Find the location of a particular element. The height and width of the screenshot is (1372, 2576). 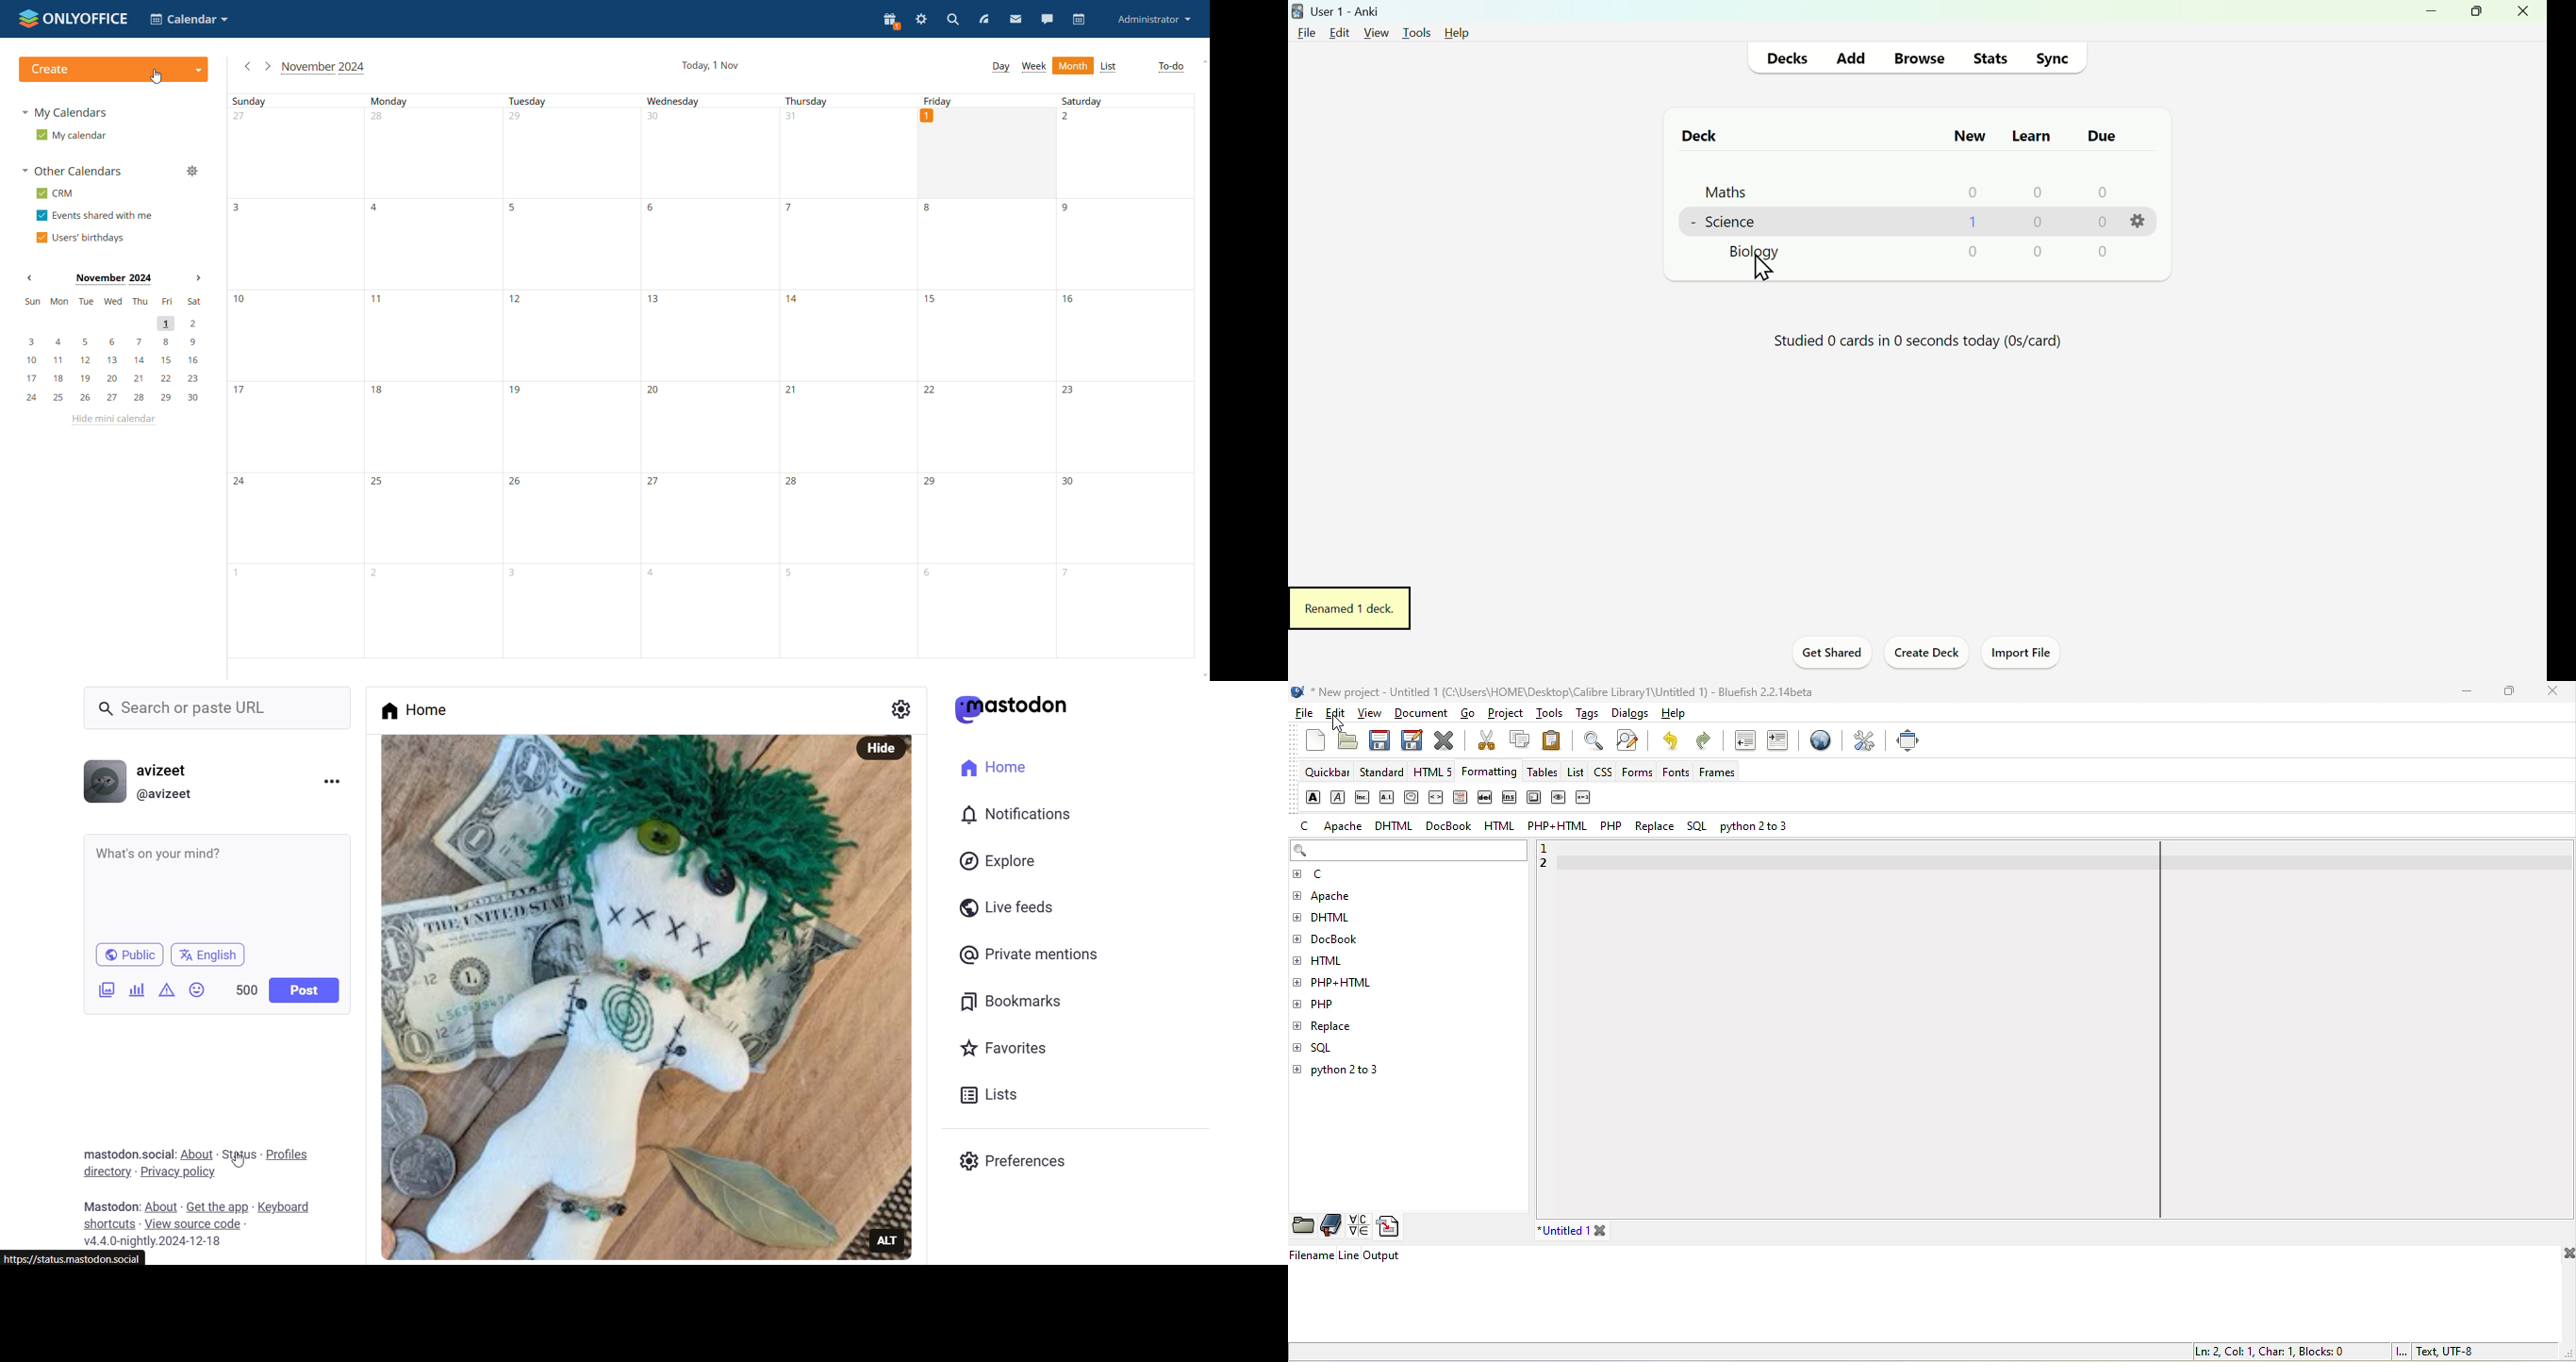

html 5 is located at coordinates (1437, 773).